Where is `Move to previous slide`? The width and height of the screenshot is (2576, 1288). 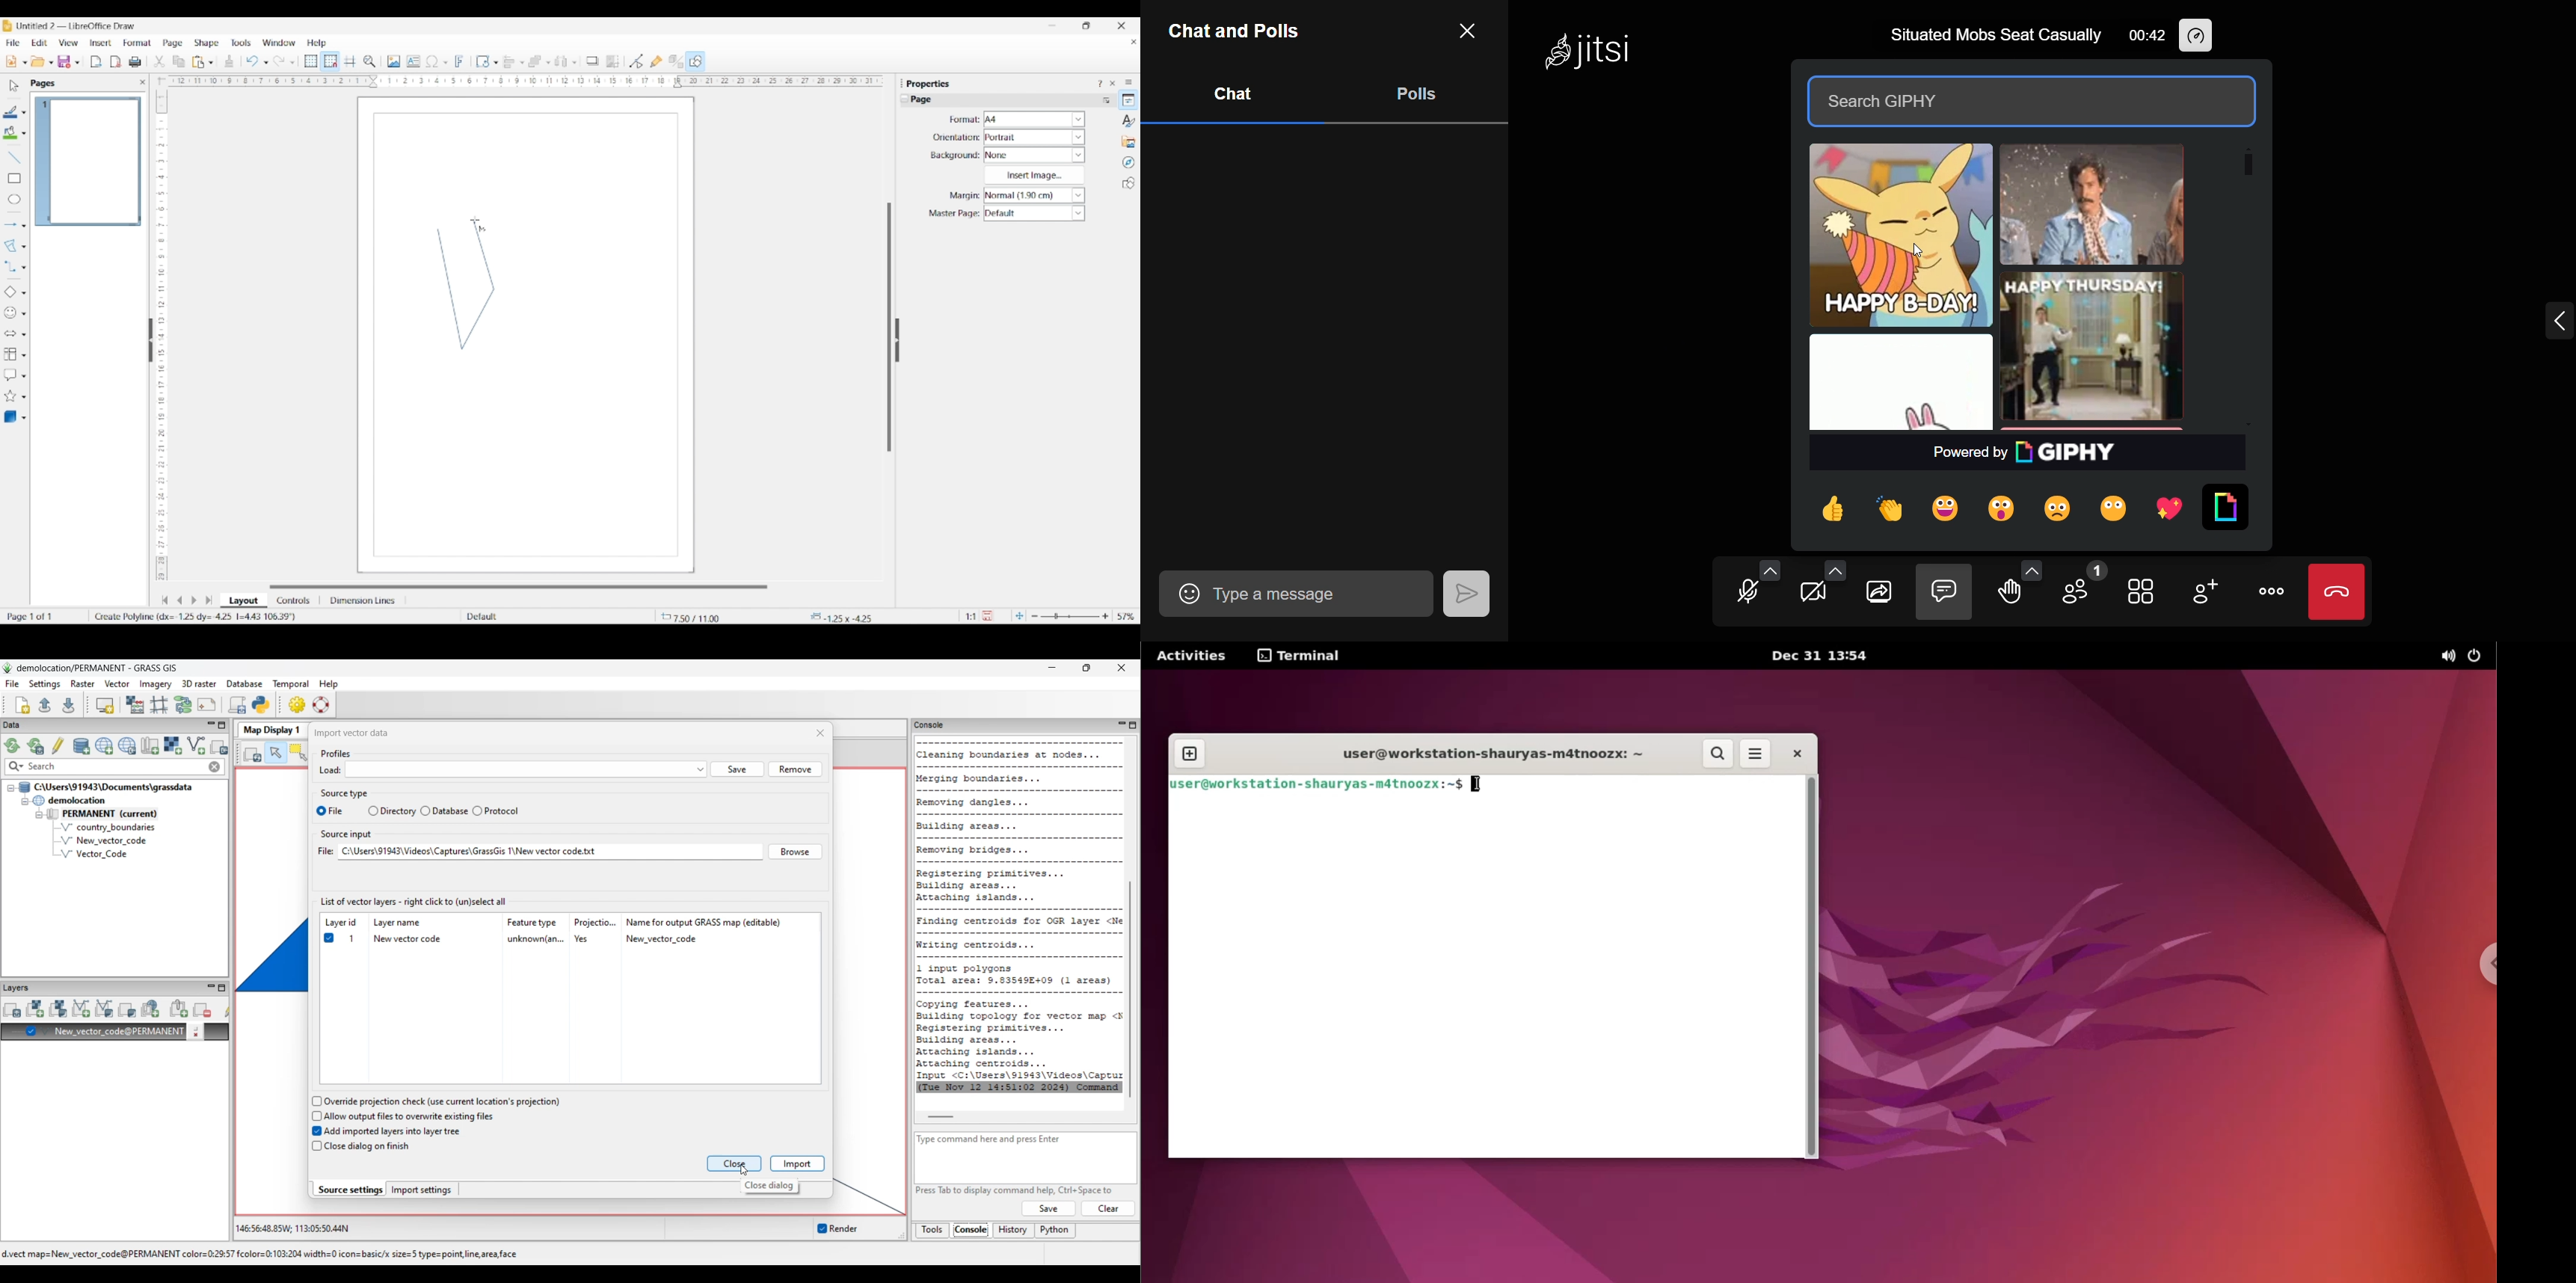 Move to previous slide is located at coordinates (179, 600).